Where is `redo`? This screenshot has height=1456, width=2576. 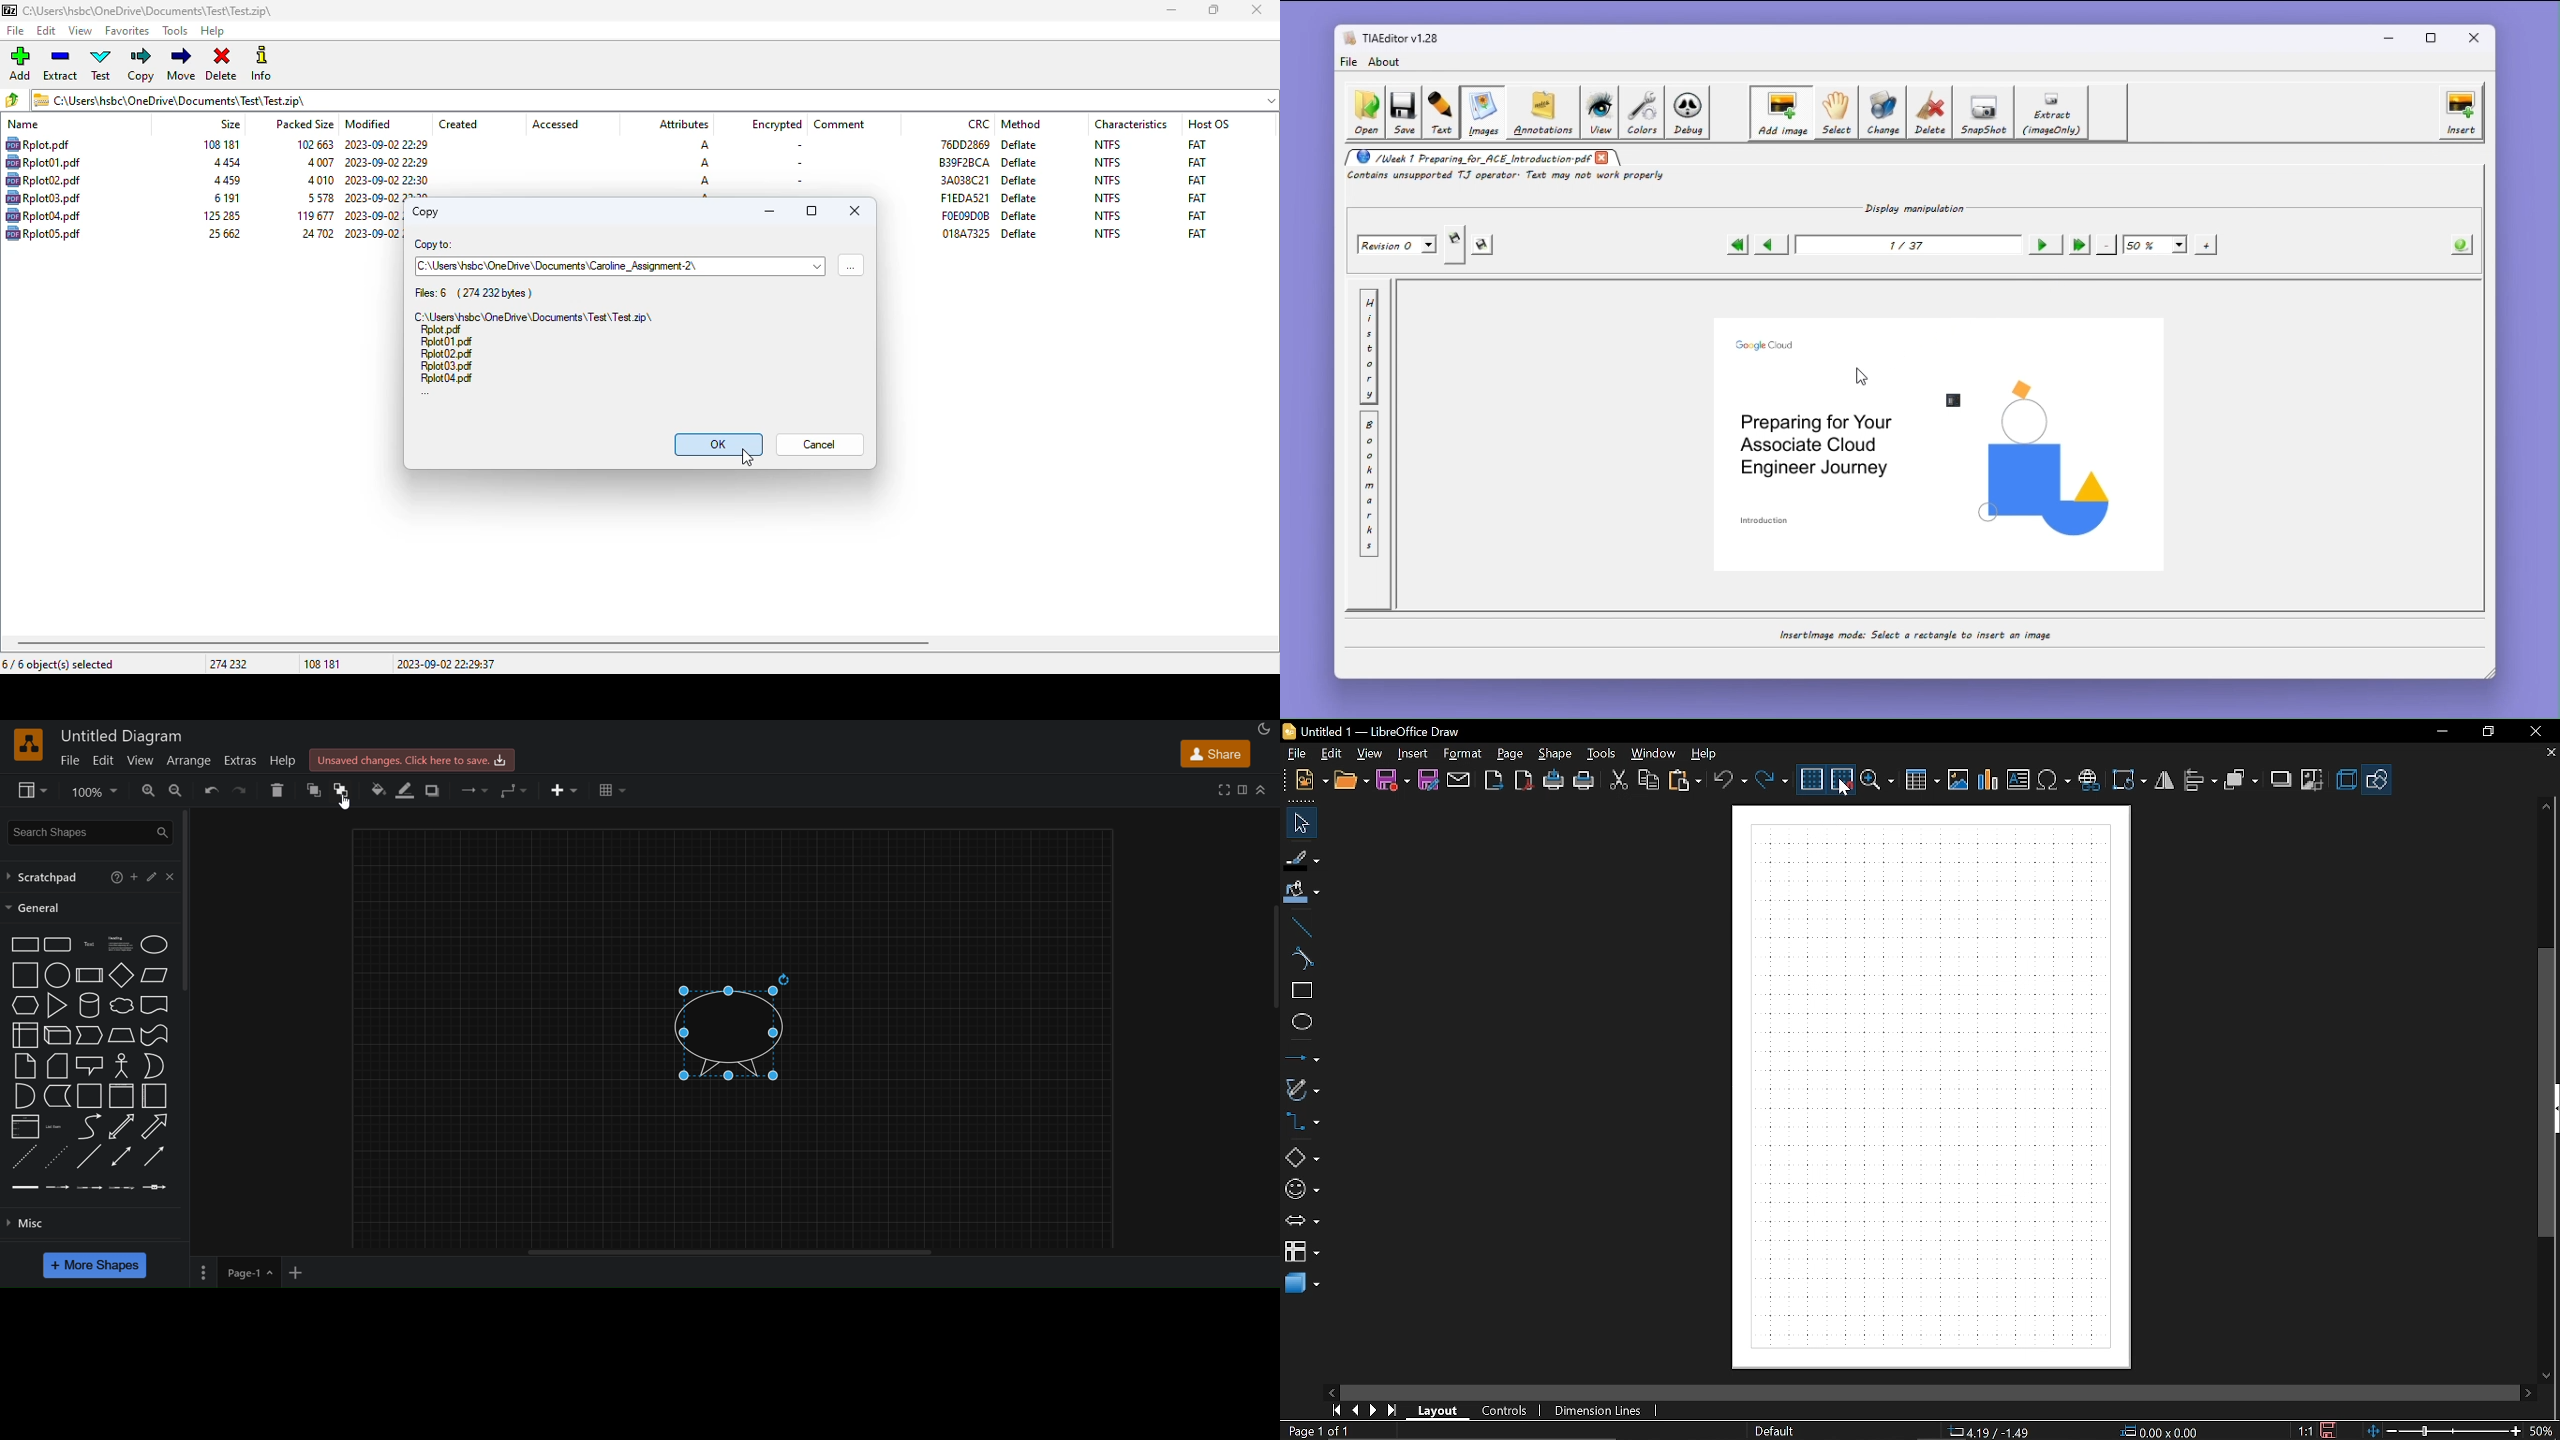 redo is located at coordinates (243, 790).